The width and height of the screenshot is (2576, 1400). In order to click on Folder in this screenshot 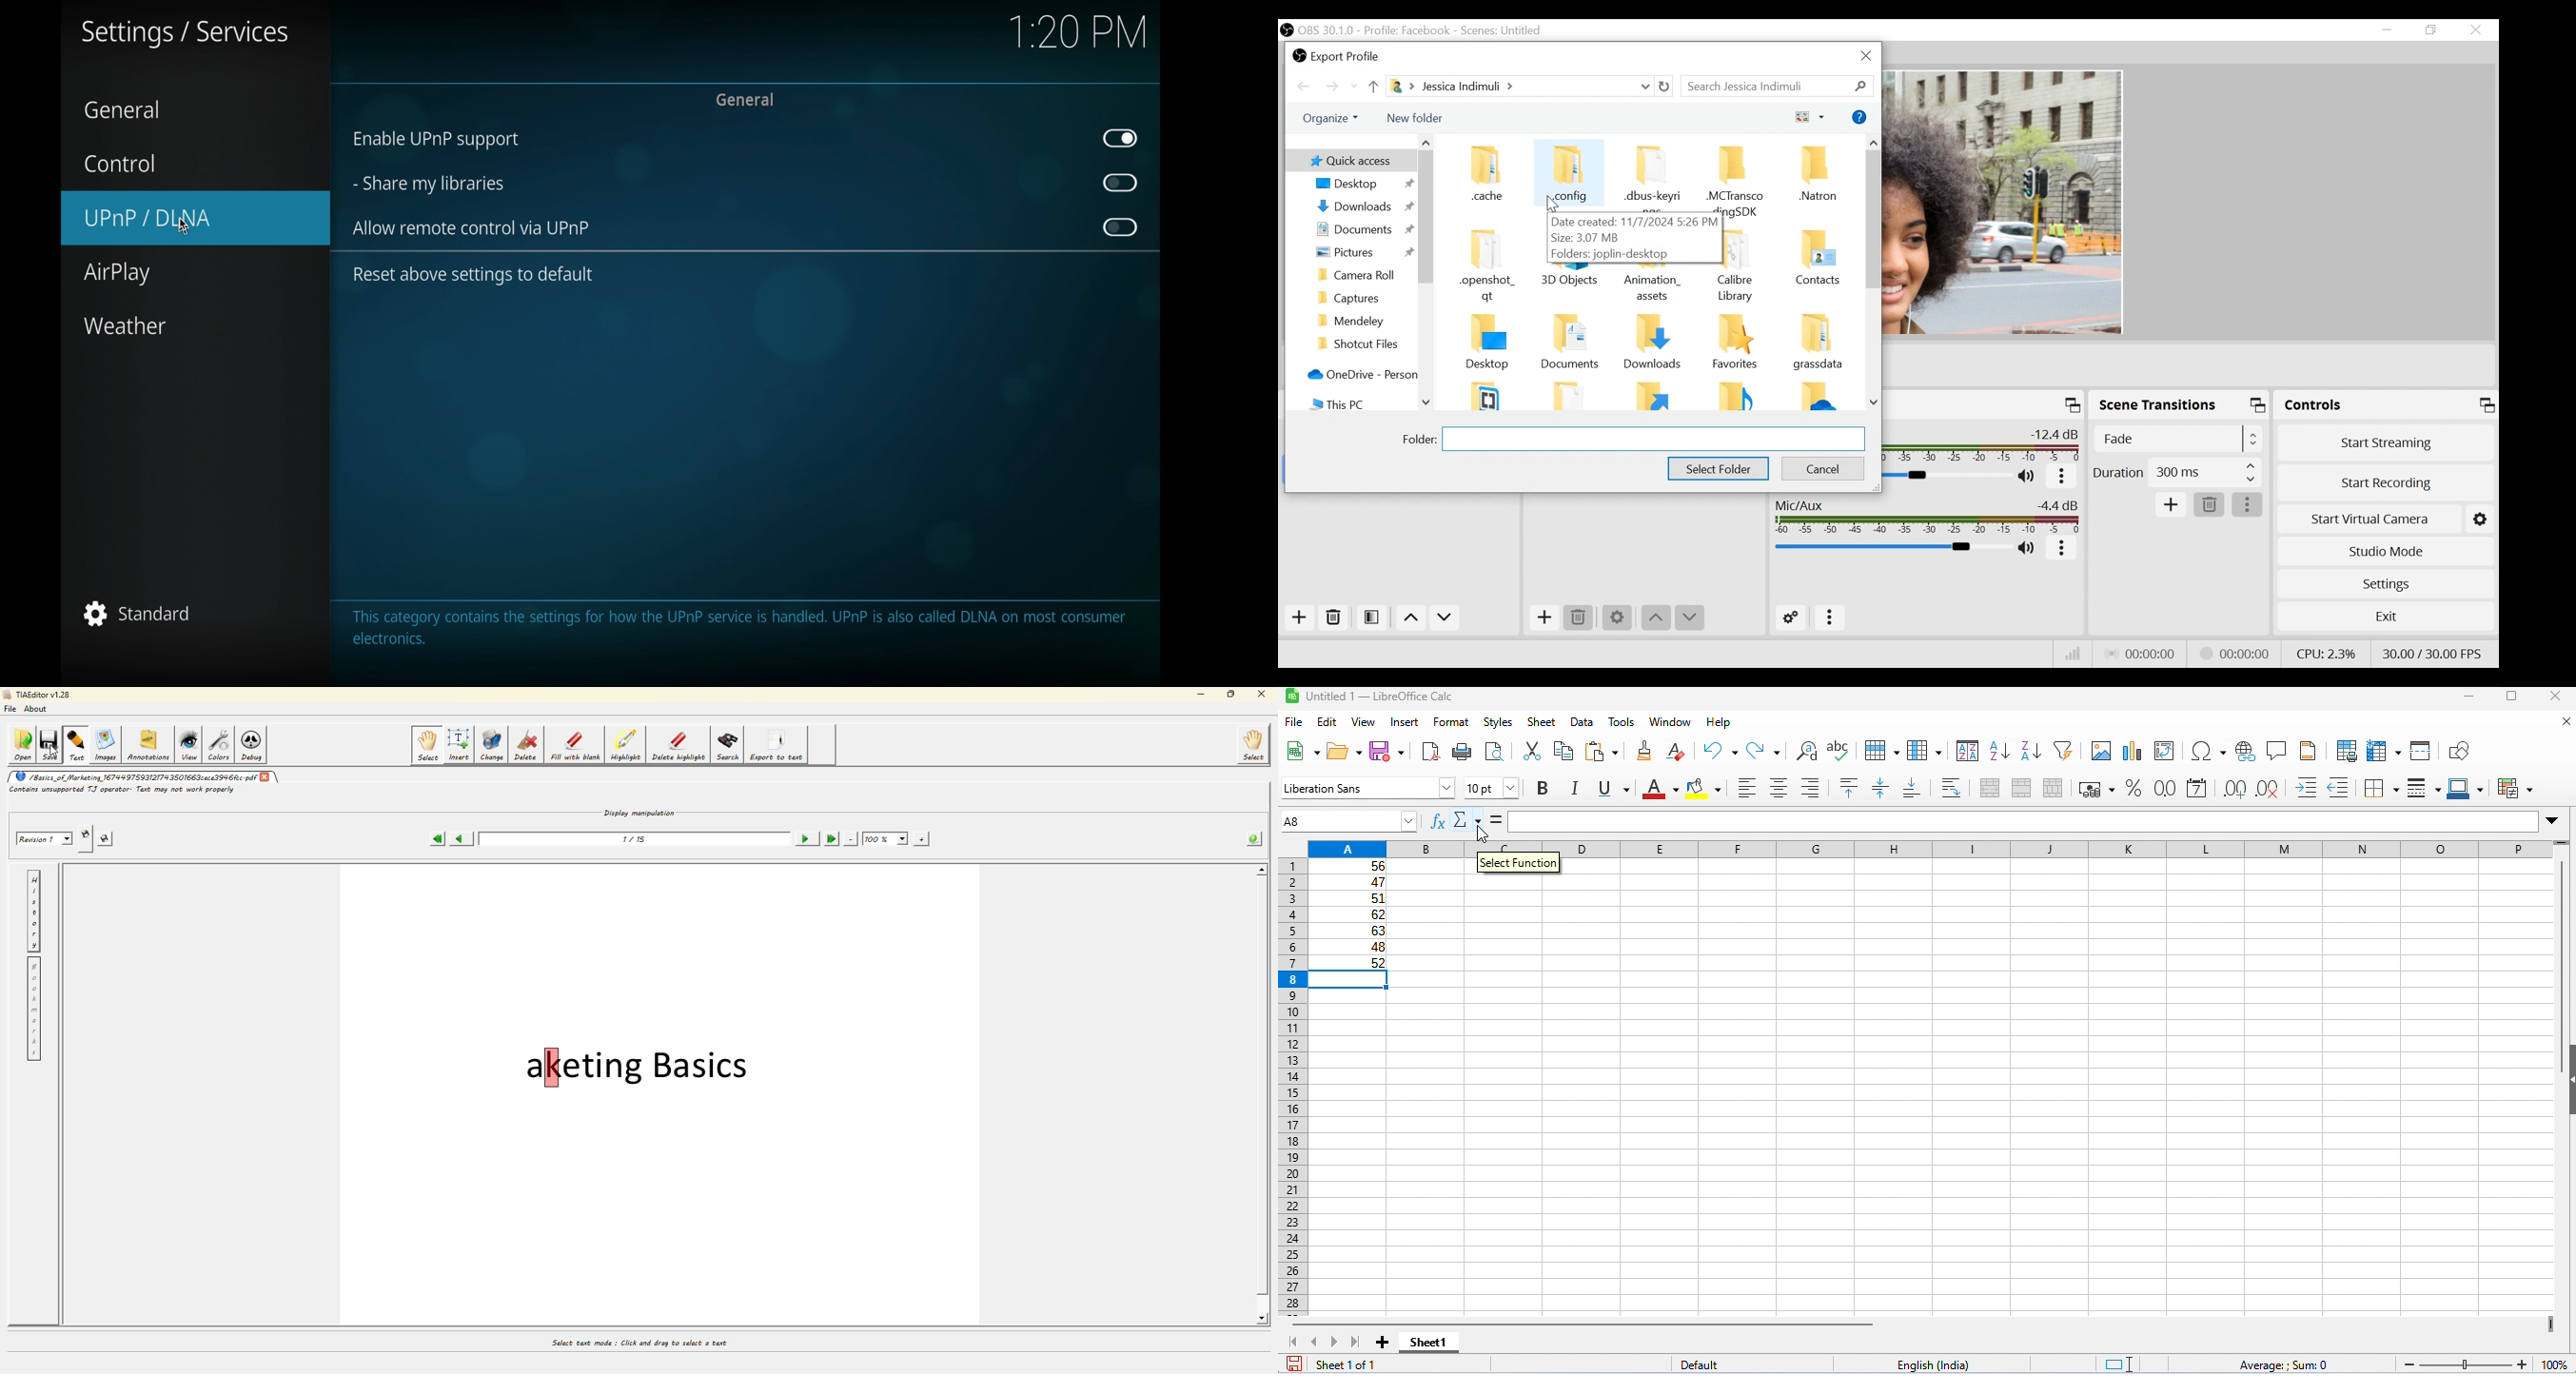, I will do `click(1817, 398)`.